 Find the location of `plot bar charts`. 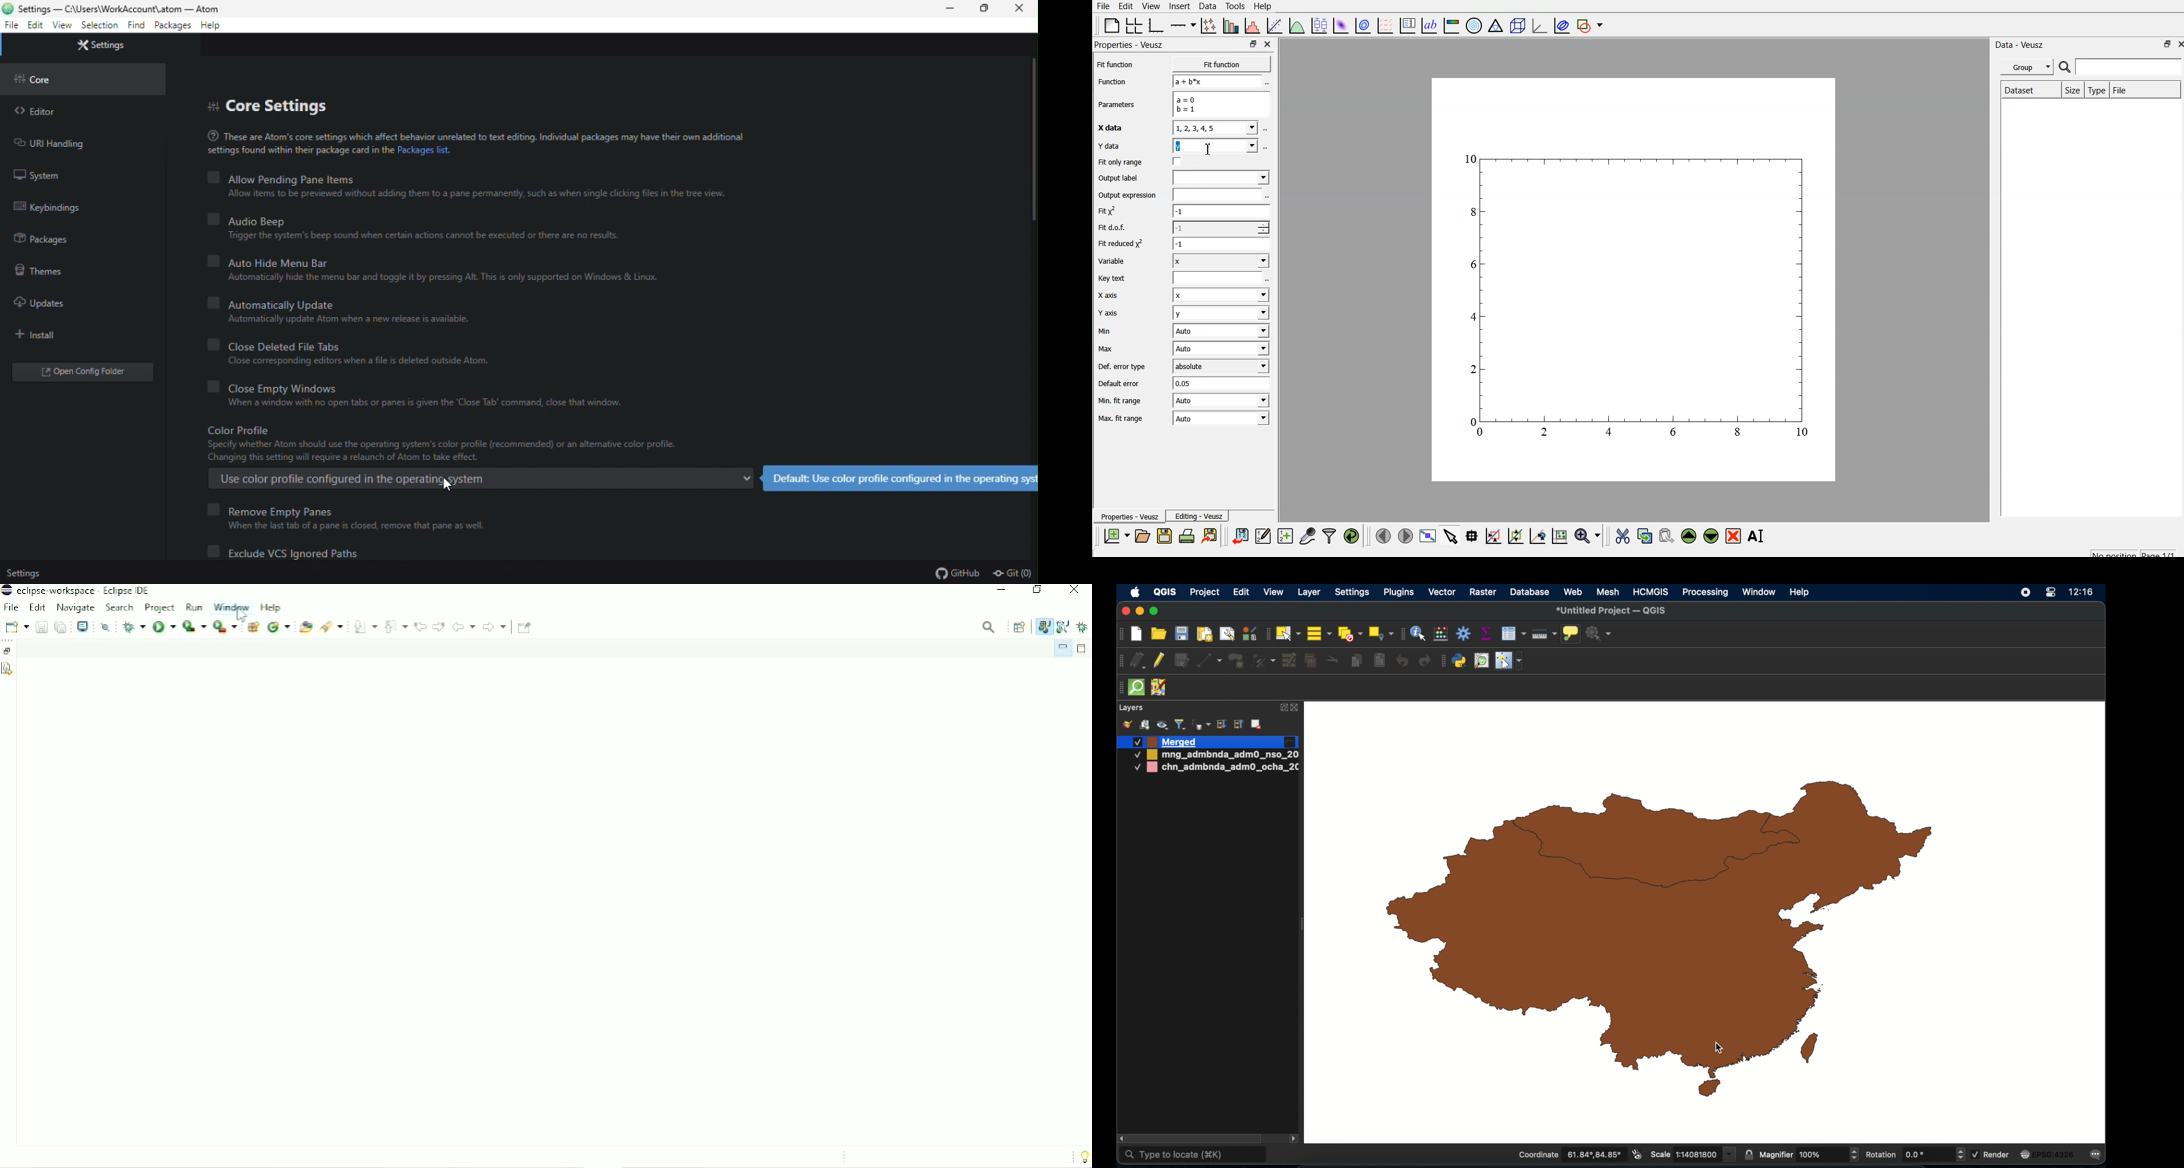

plot bar charts is located at coordinates (1230, 26).